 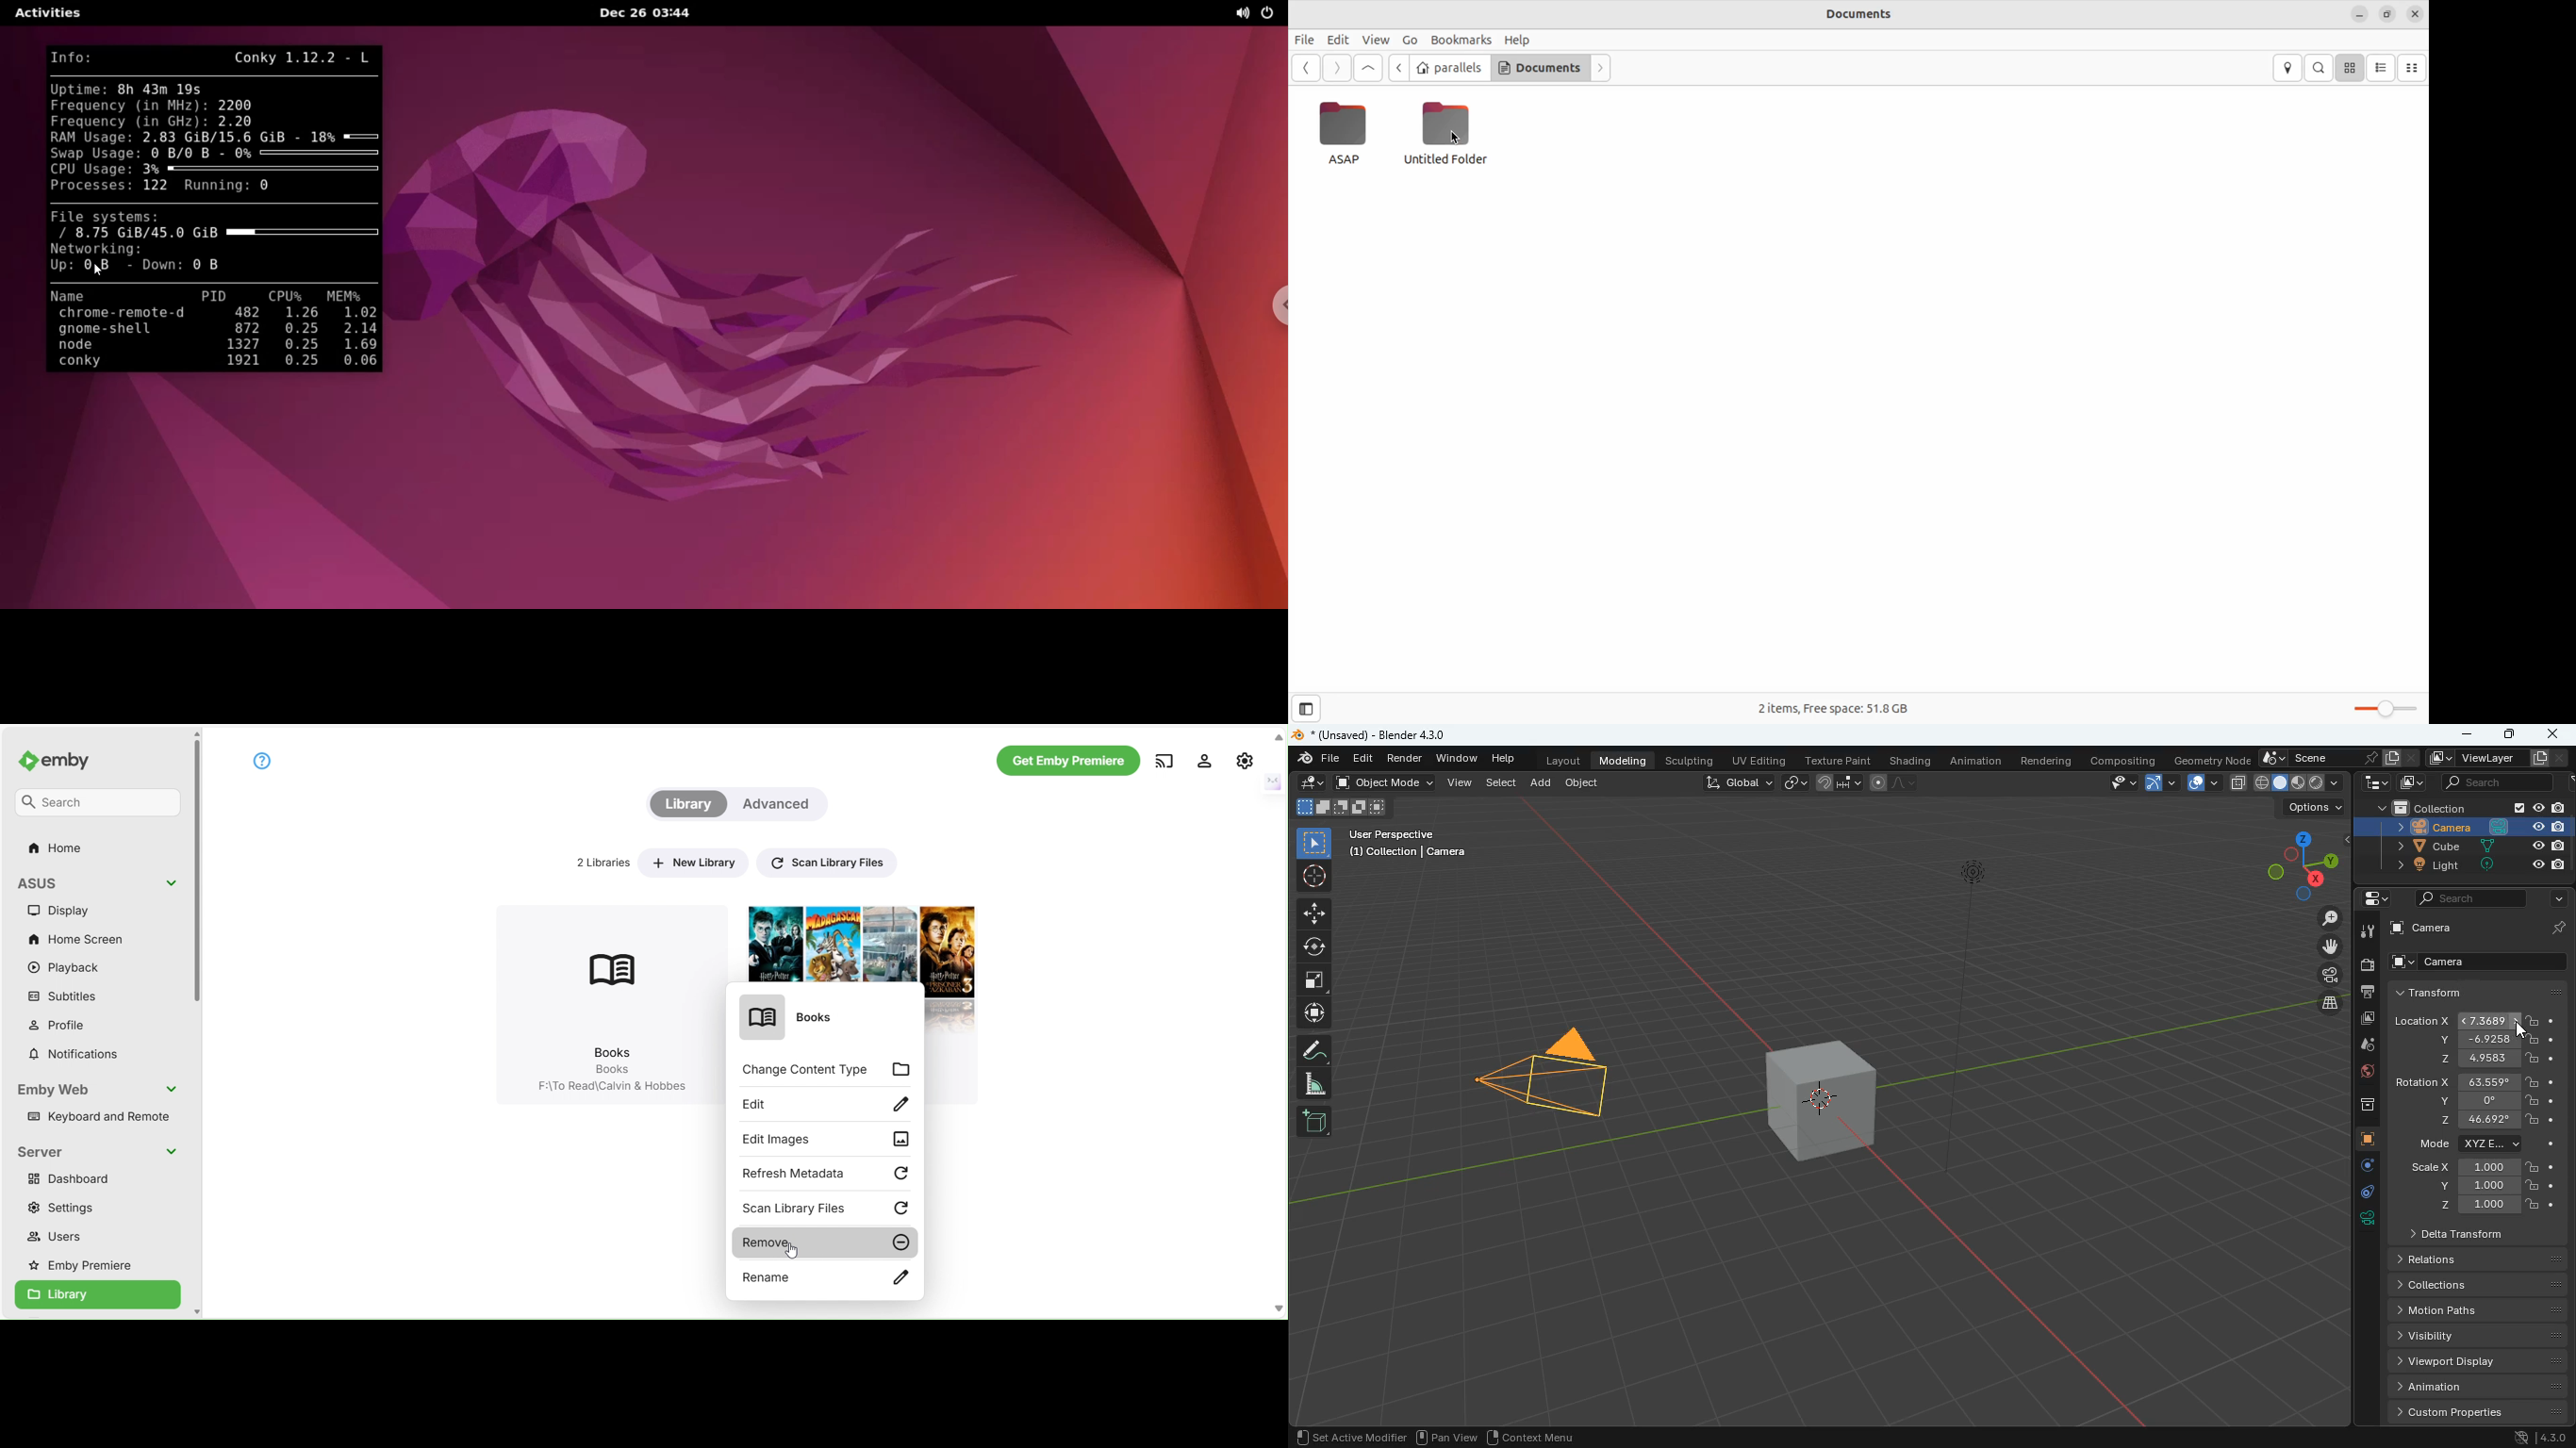 I want to click on rendering, so click(x=2047, y=760).